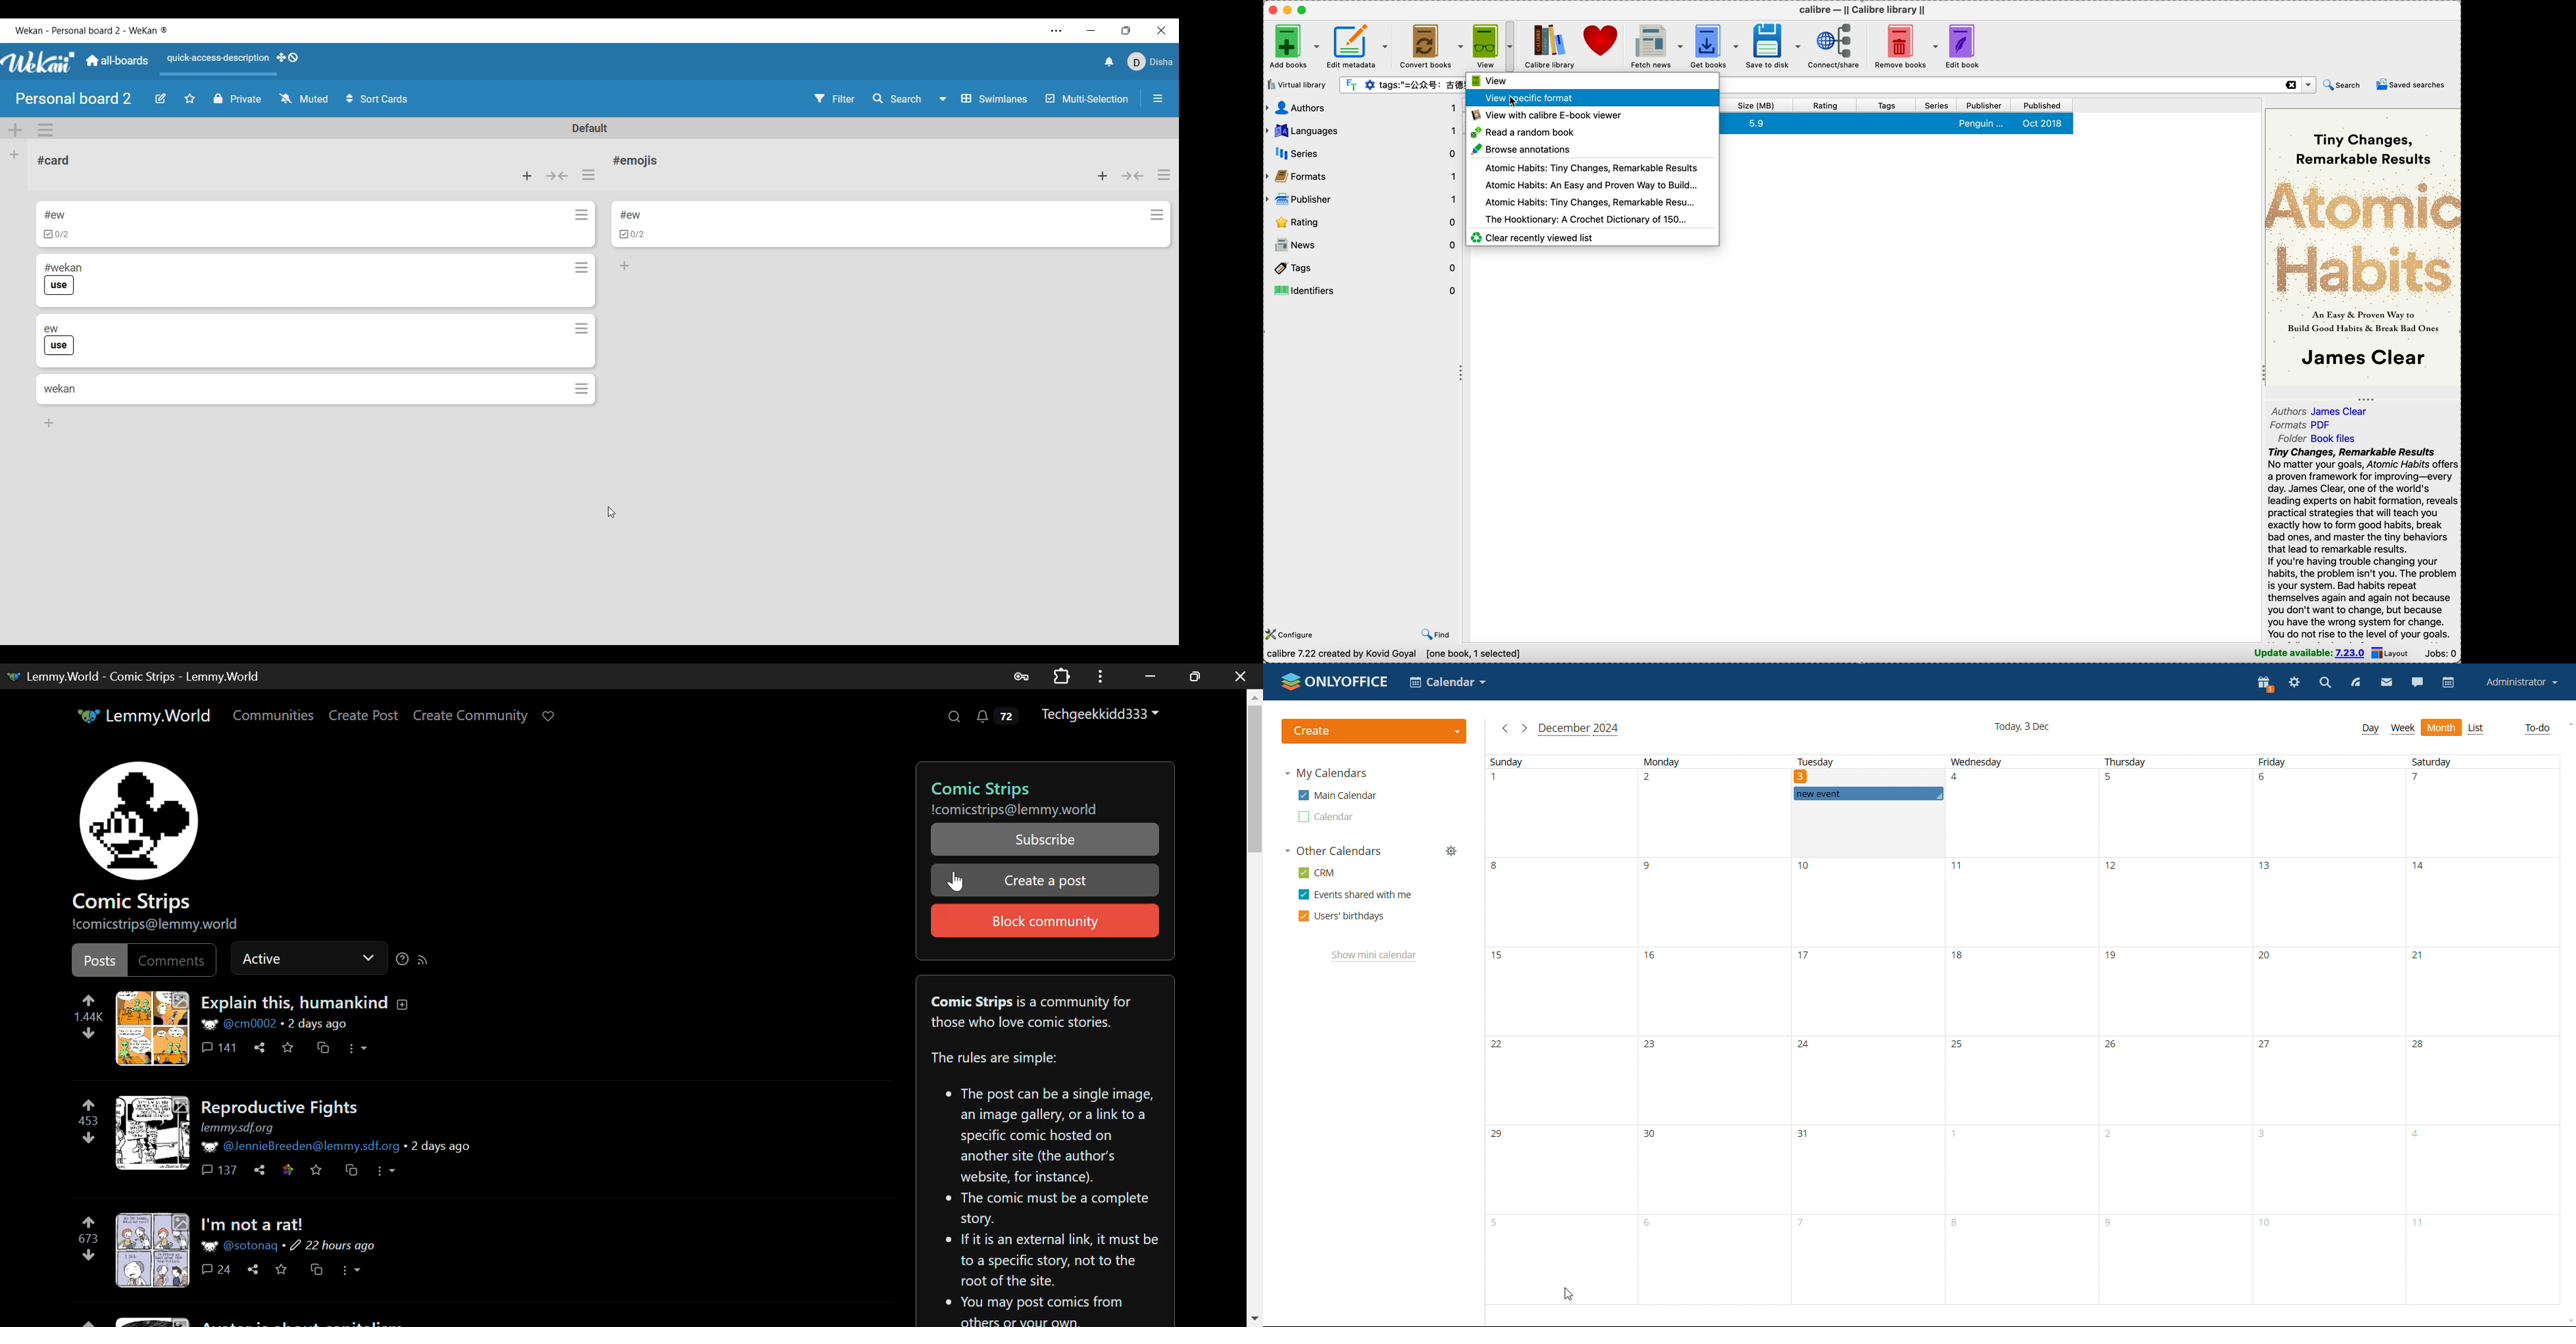 This screenshot has width=2576, height=1344. I want to click on Cross-post, so click(317, 1268).